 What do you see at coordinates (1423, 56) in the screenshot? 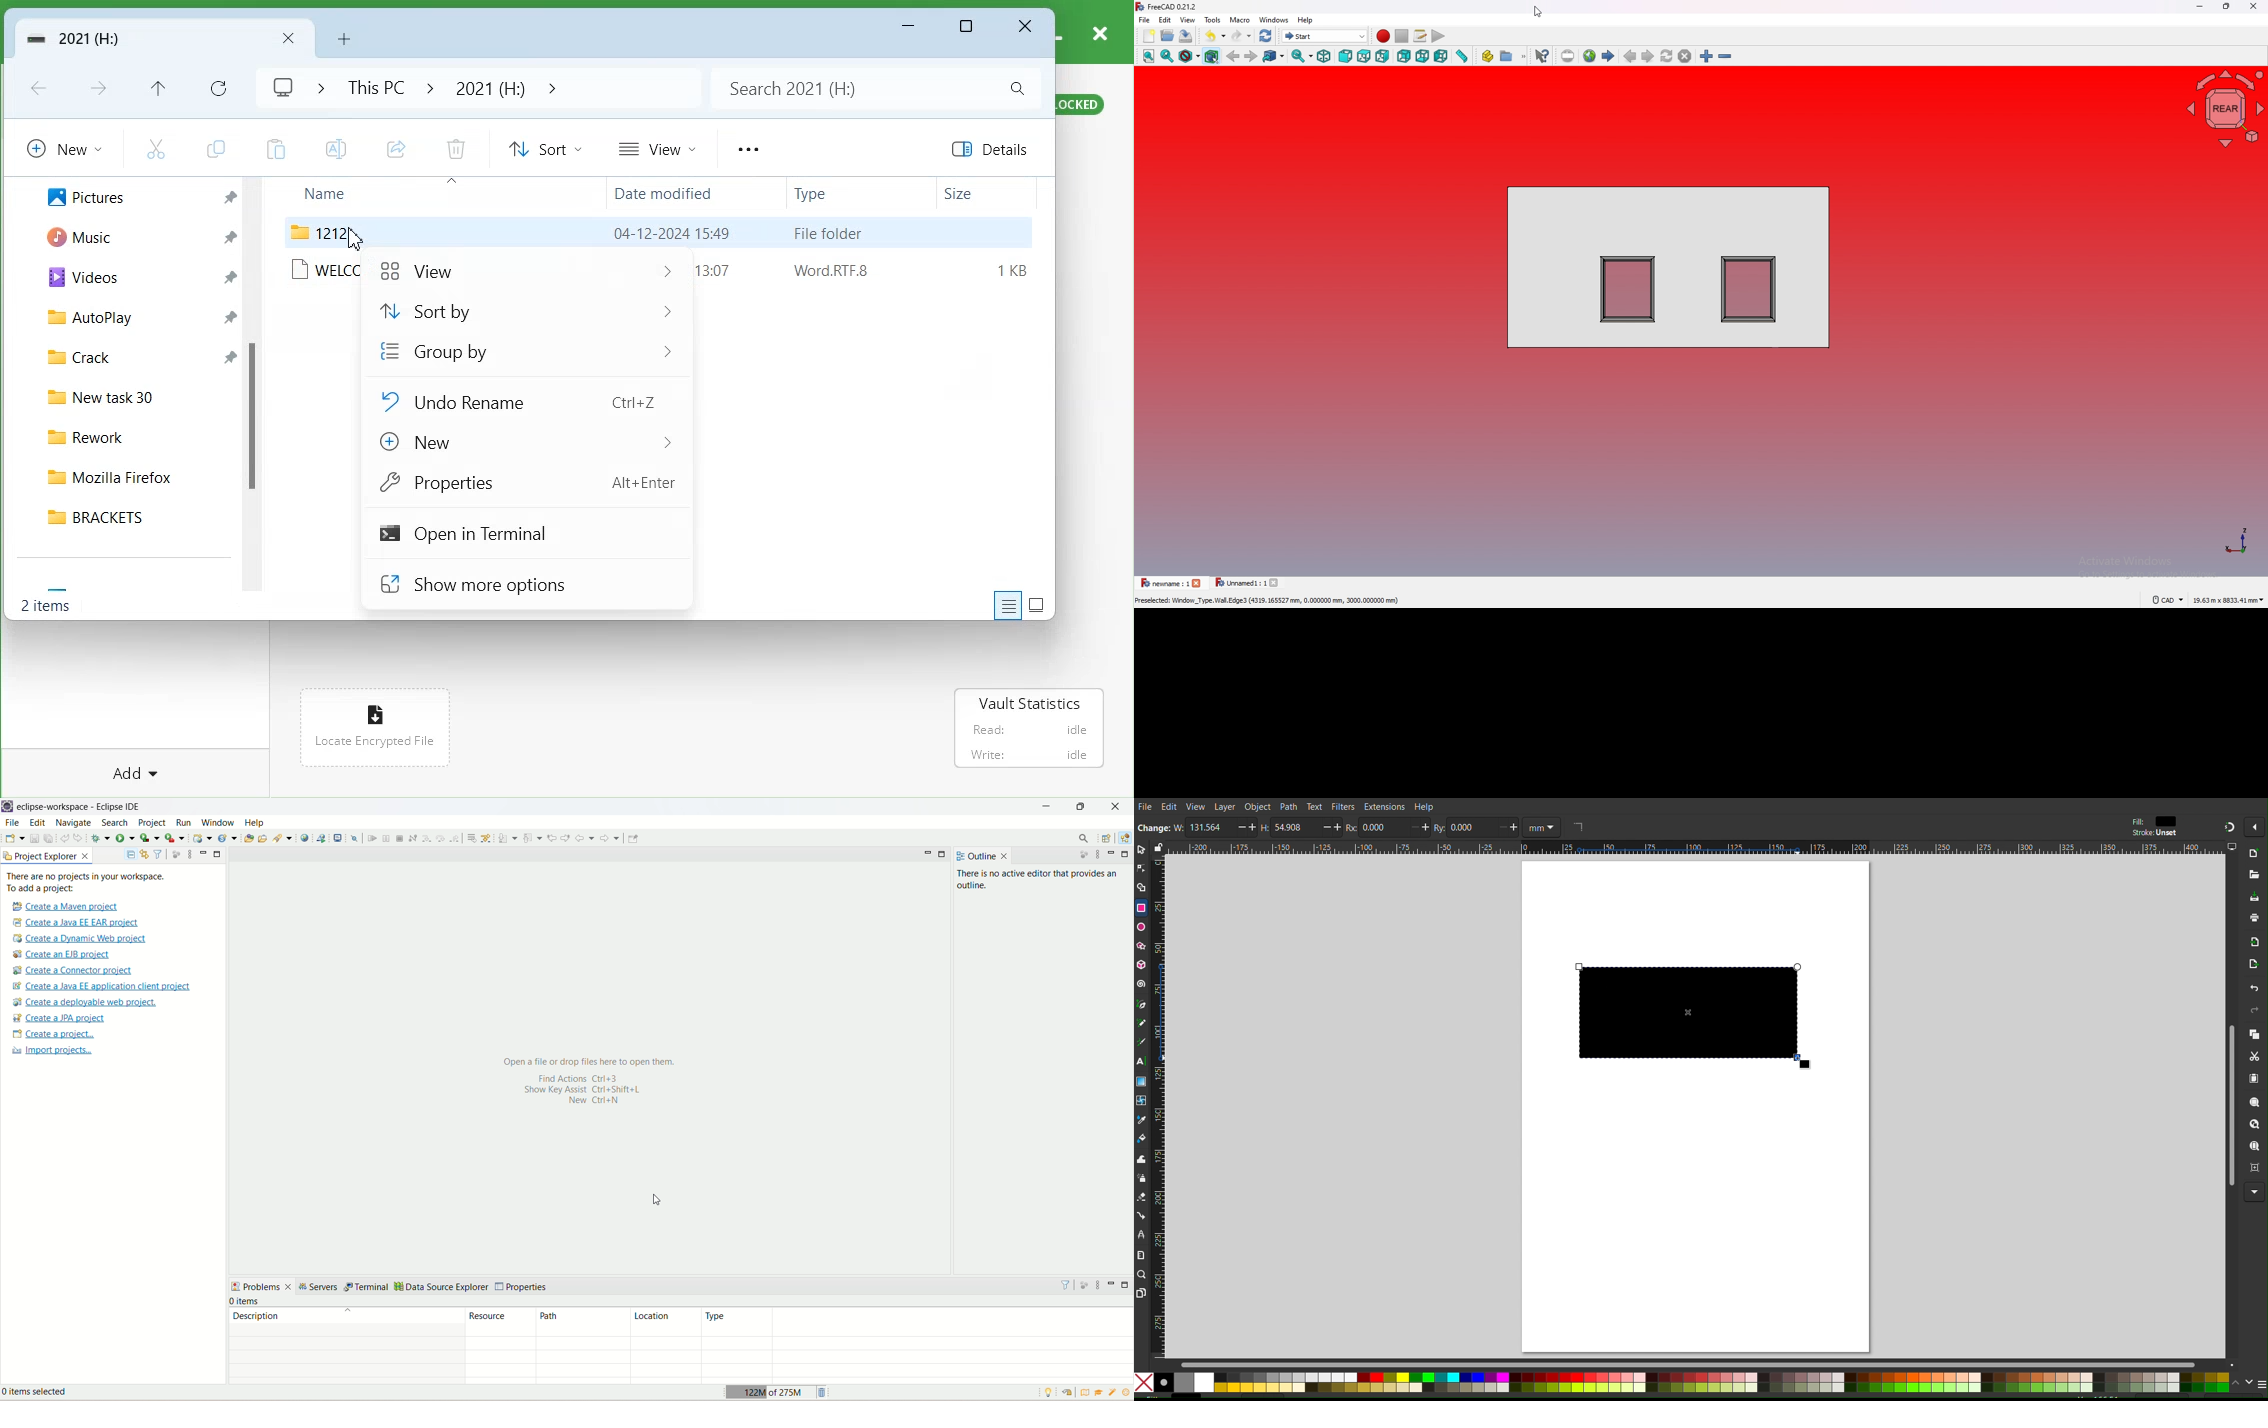
I see `bottom` at bounding box center [1423, 56].